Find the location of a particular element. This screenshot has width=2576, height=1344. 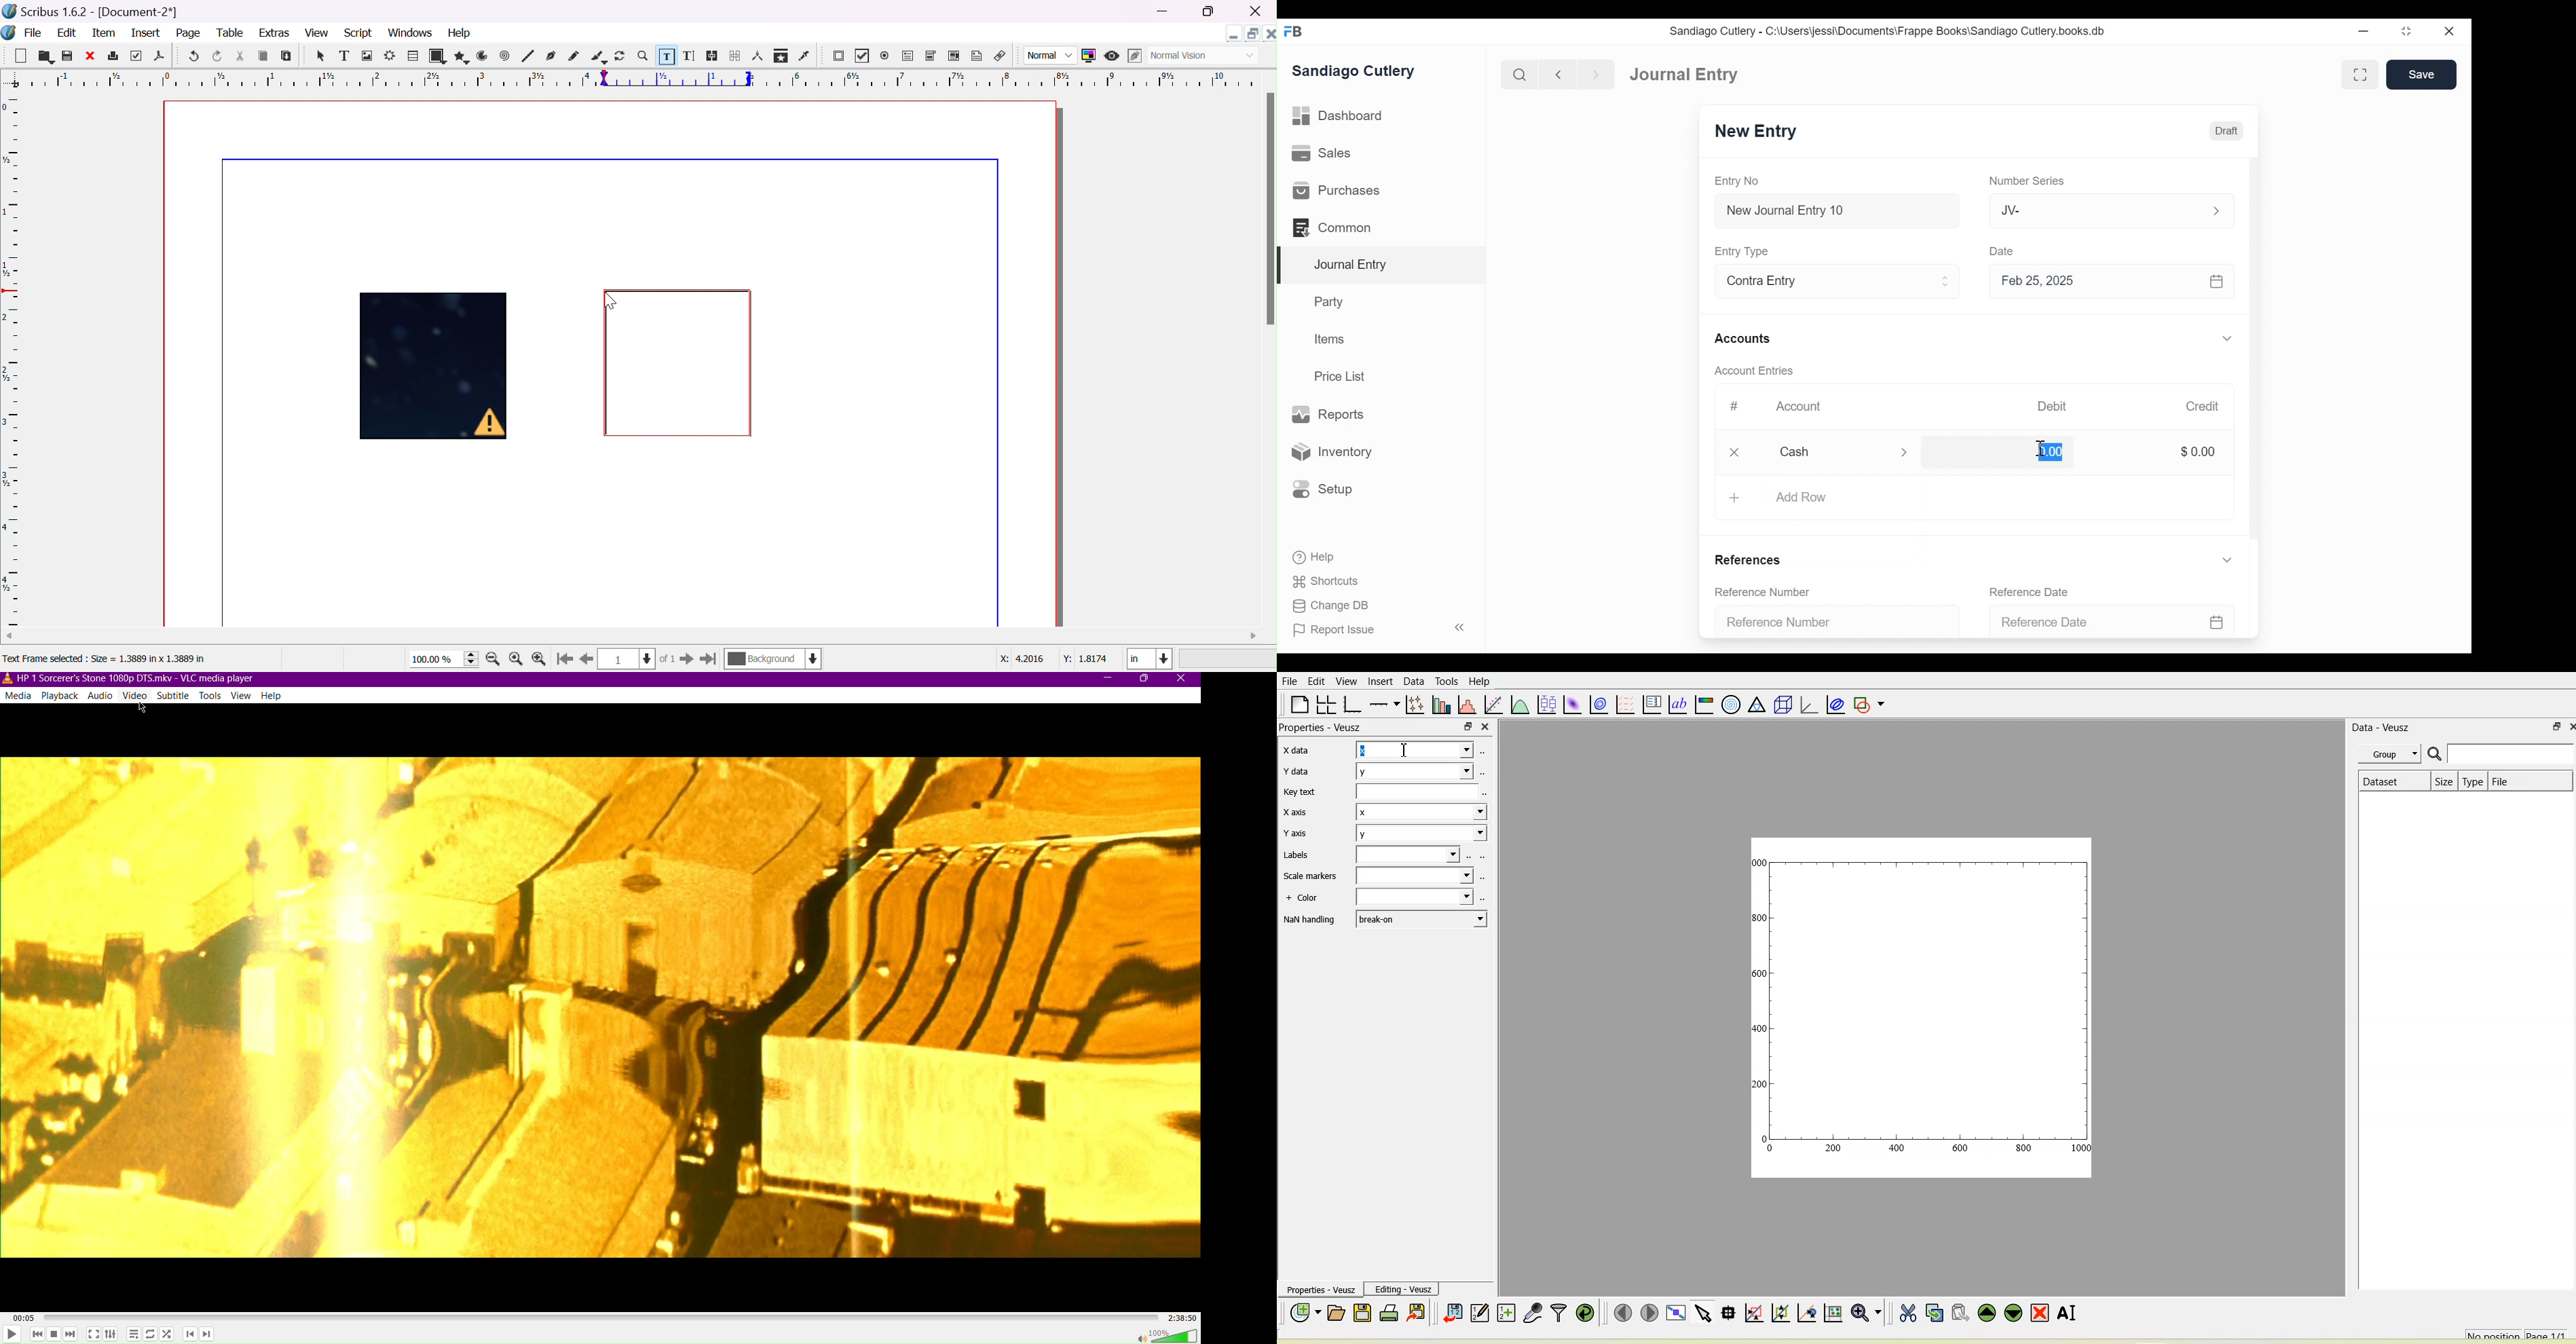

Account is located at coordinates (1800, 408).